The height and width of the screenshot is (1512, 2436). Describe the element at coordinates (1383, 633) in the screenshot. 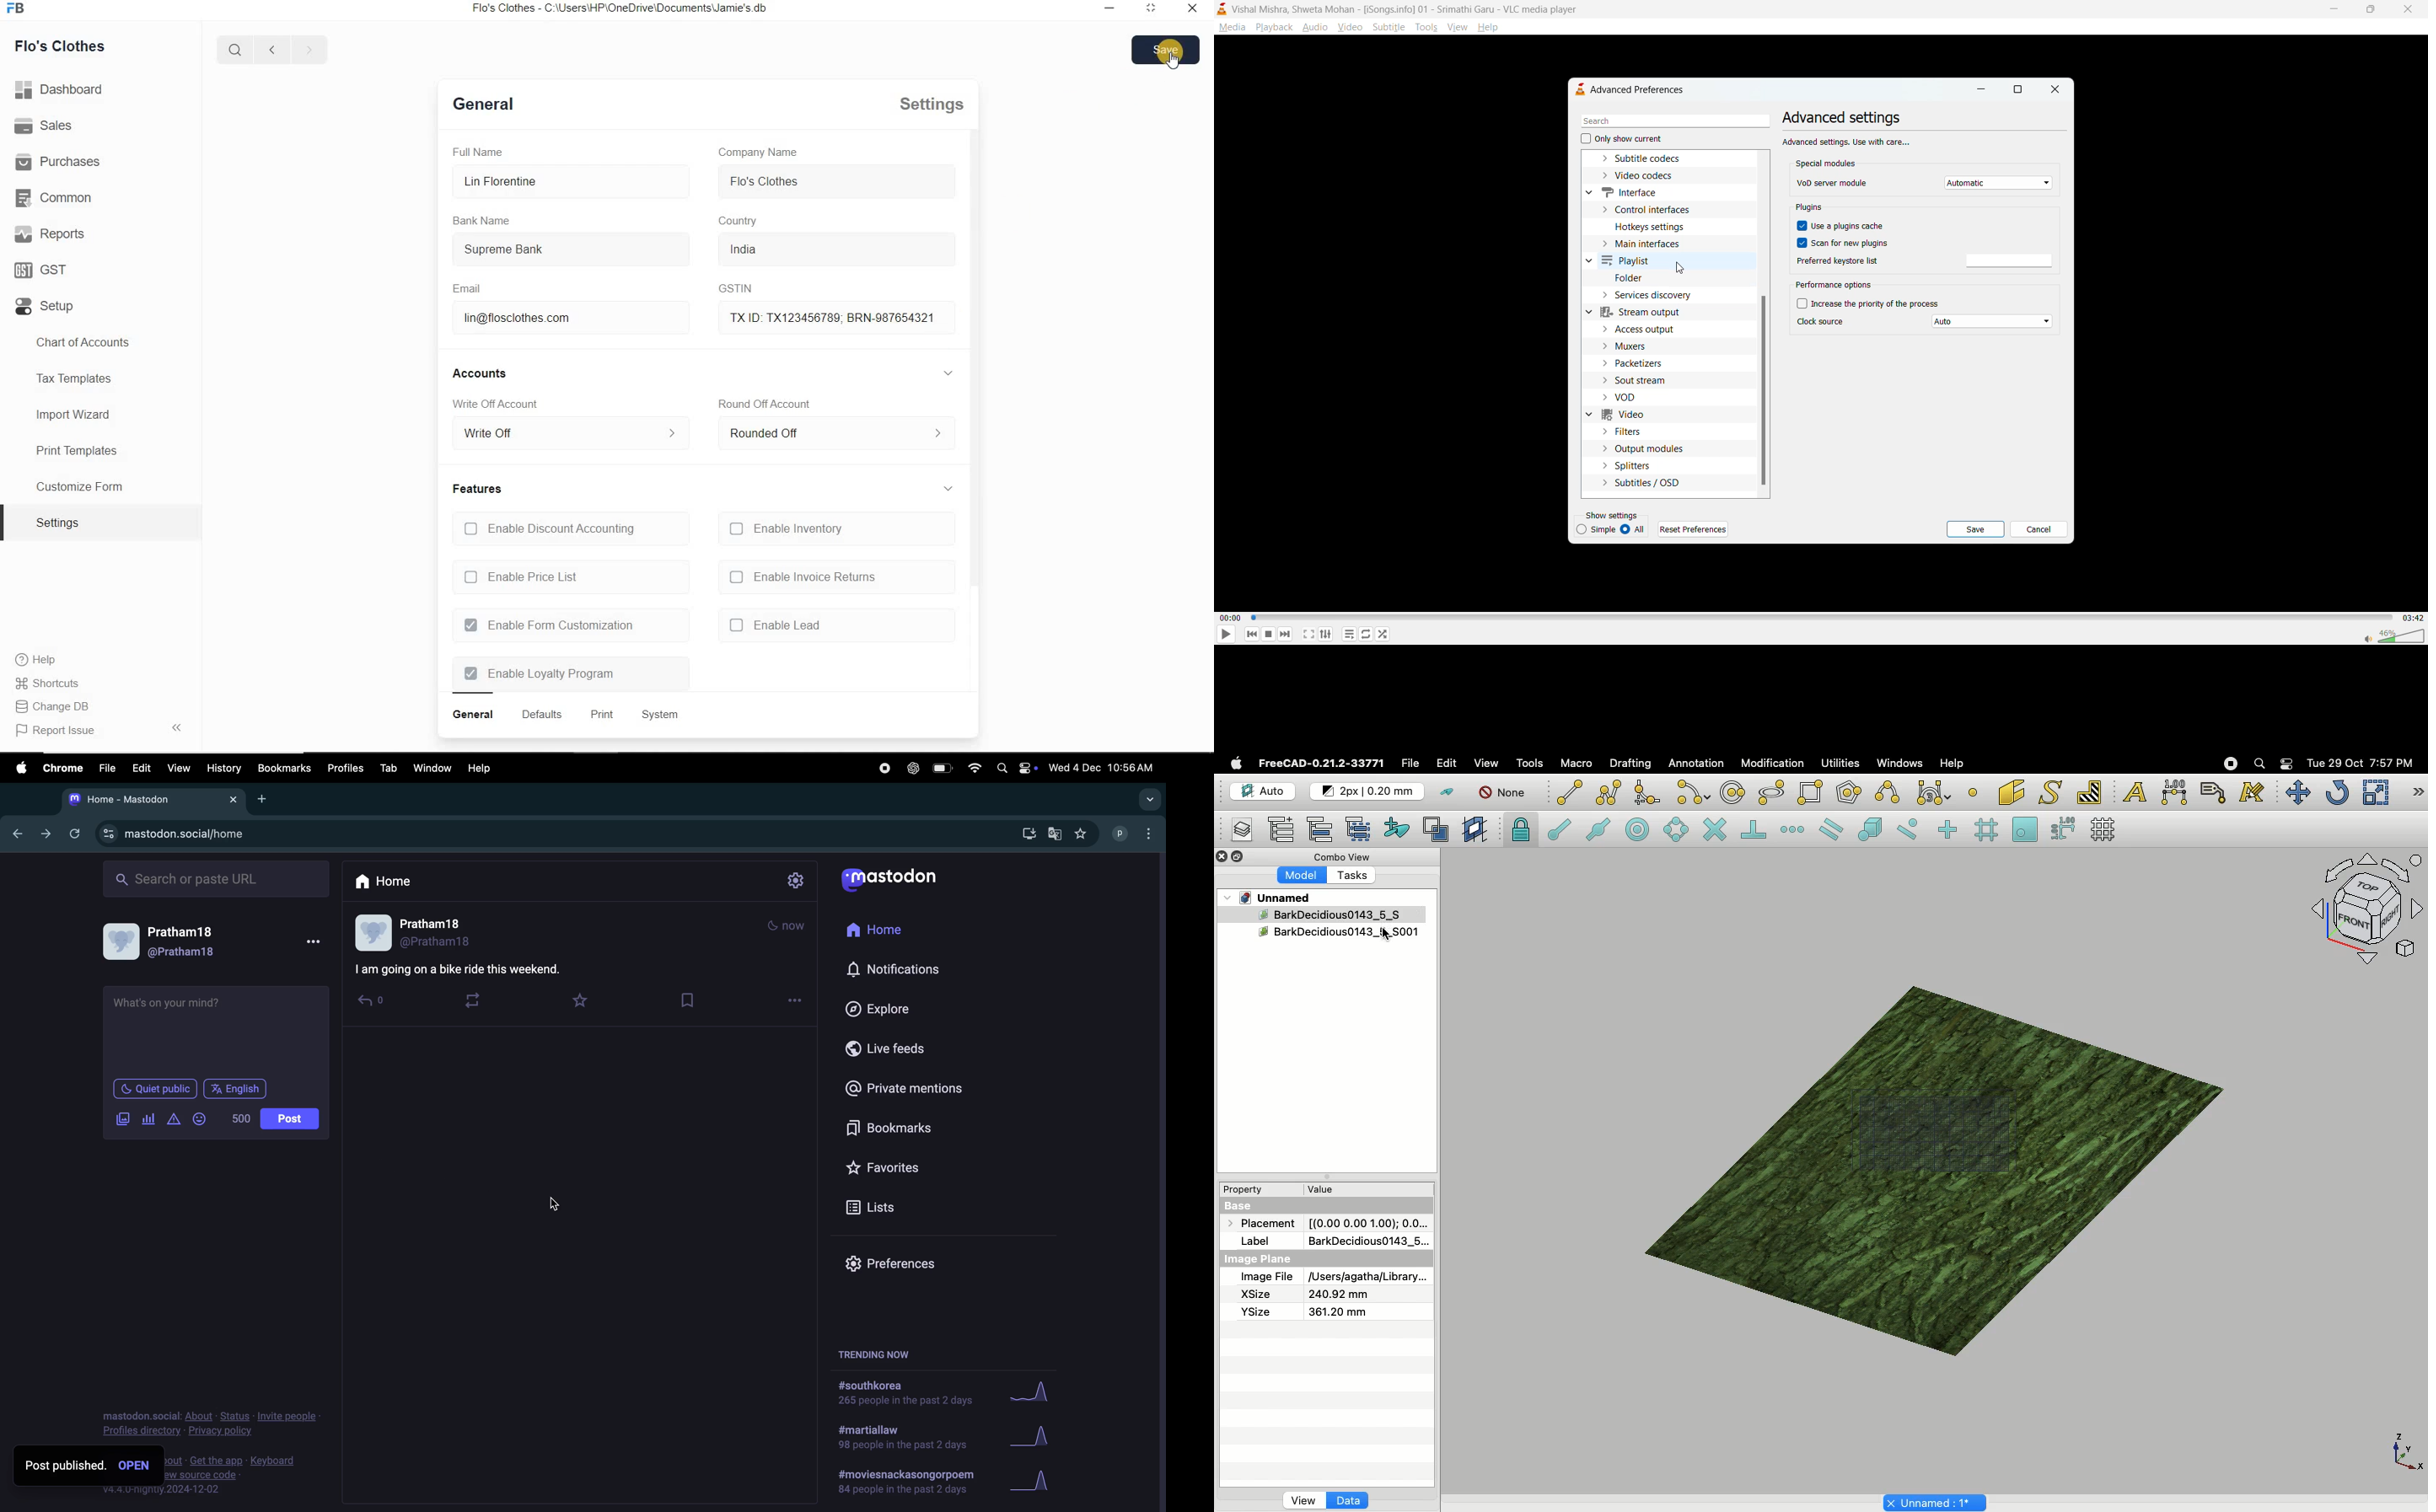

I see `random` at that location.